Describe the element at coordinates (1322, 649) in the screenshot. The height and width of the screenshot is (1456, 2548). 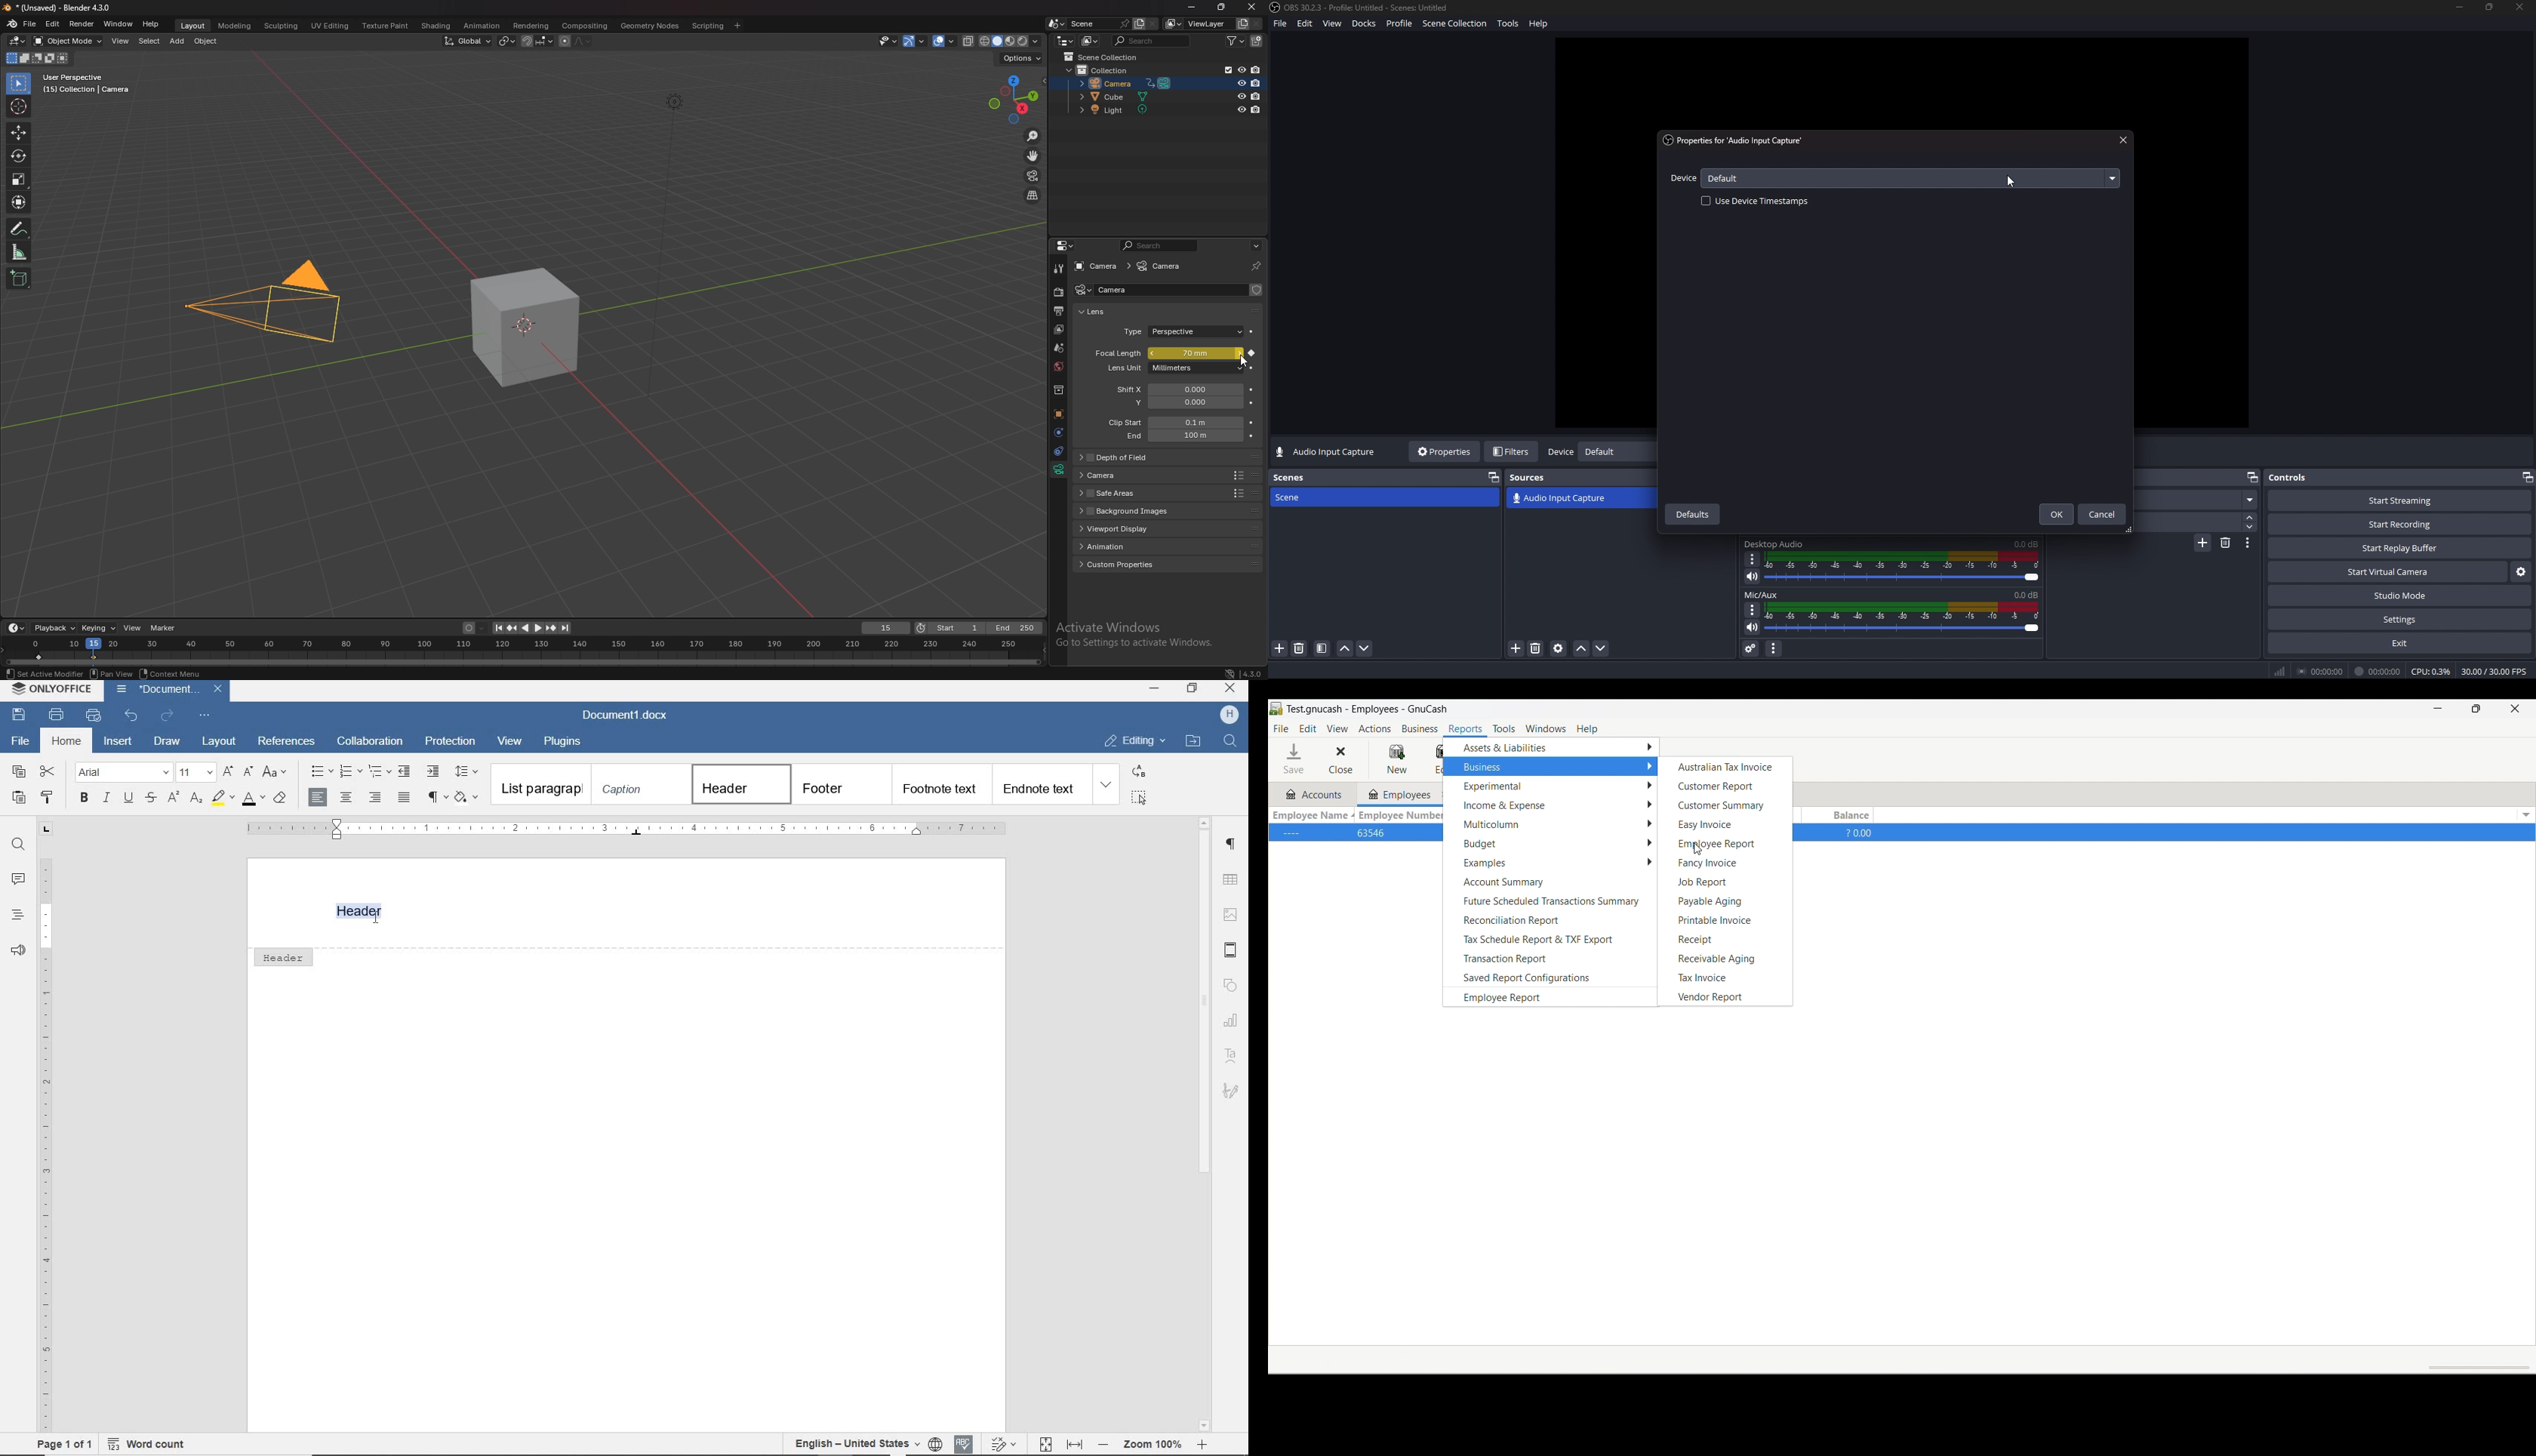
I see `filter` at that location.